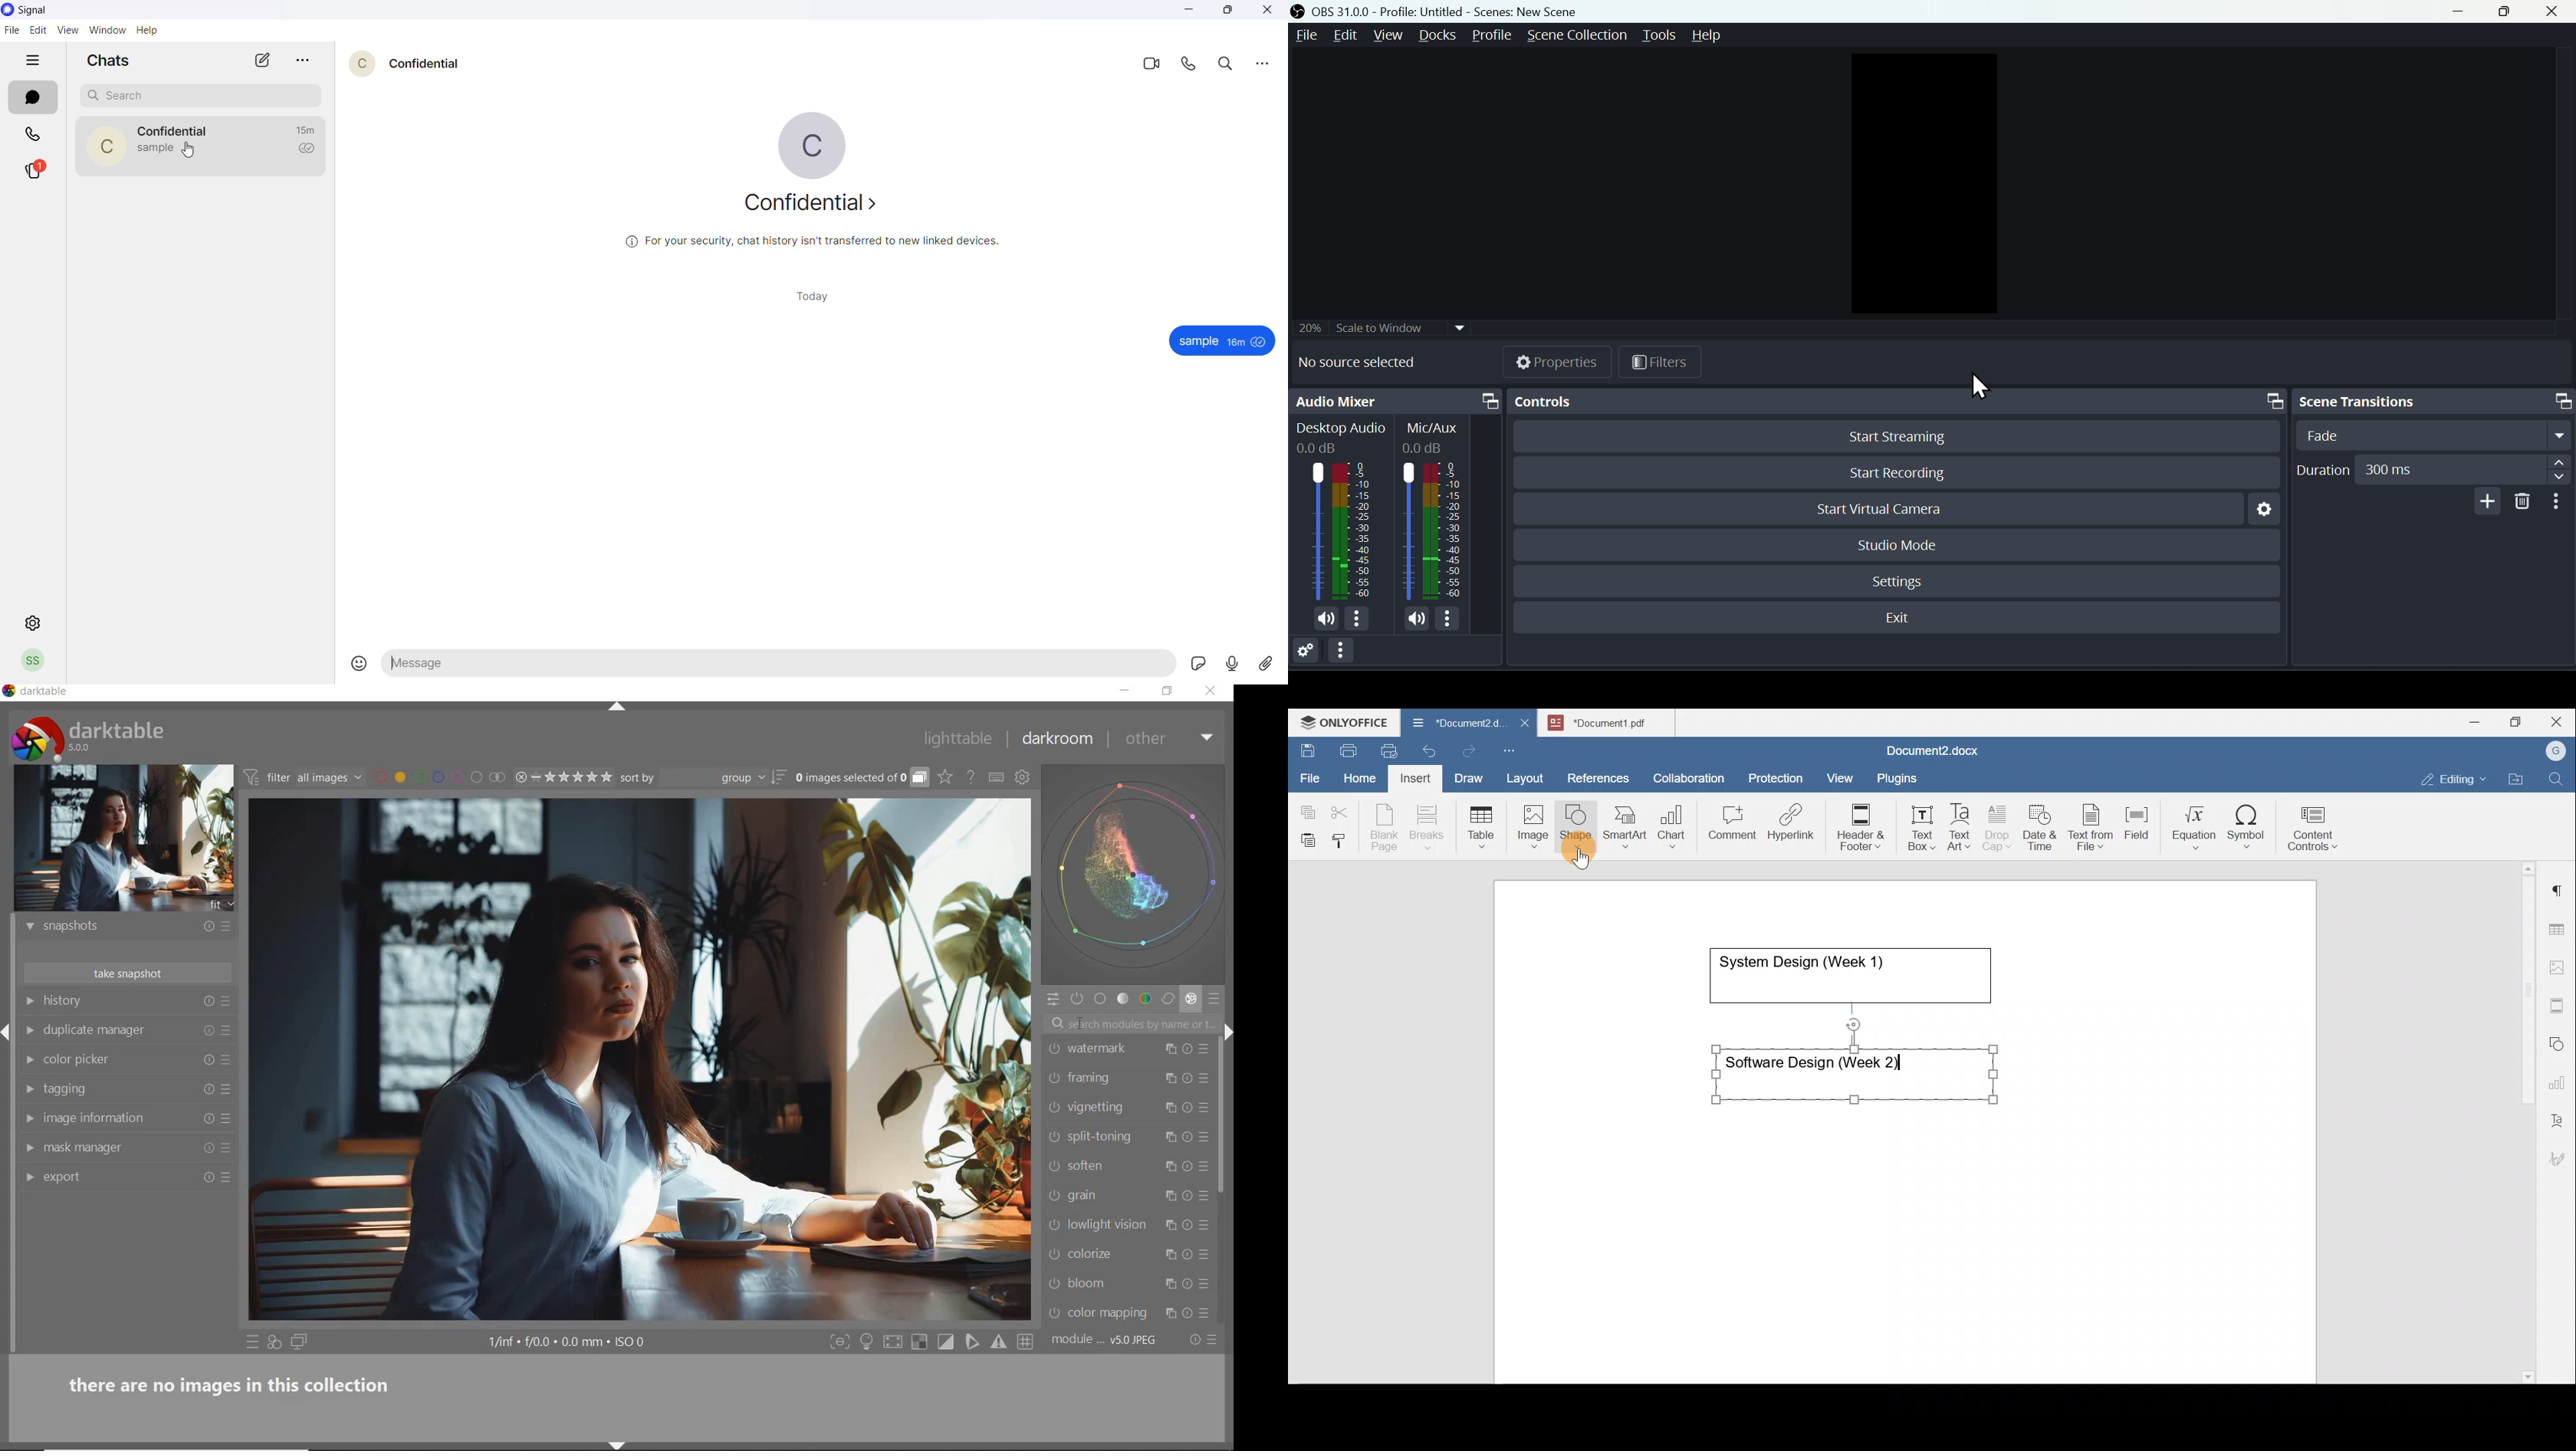  Describe the element at coordinates (2432, 400) in the screenshot. I see `Scene transition` at that location.